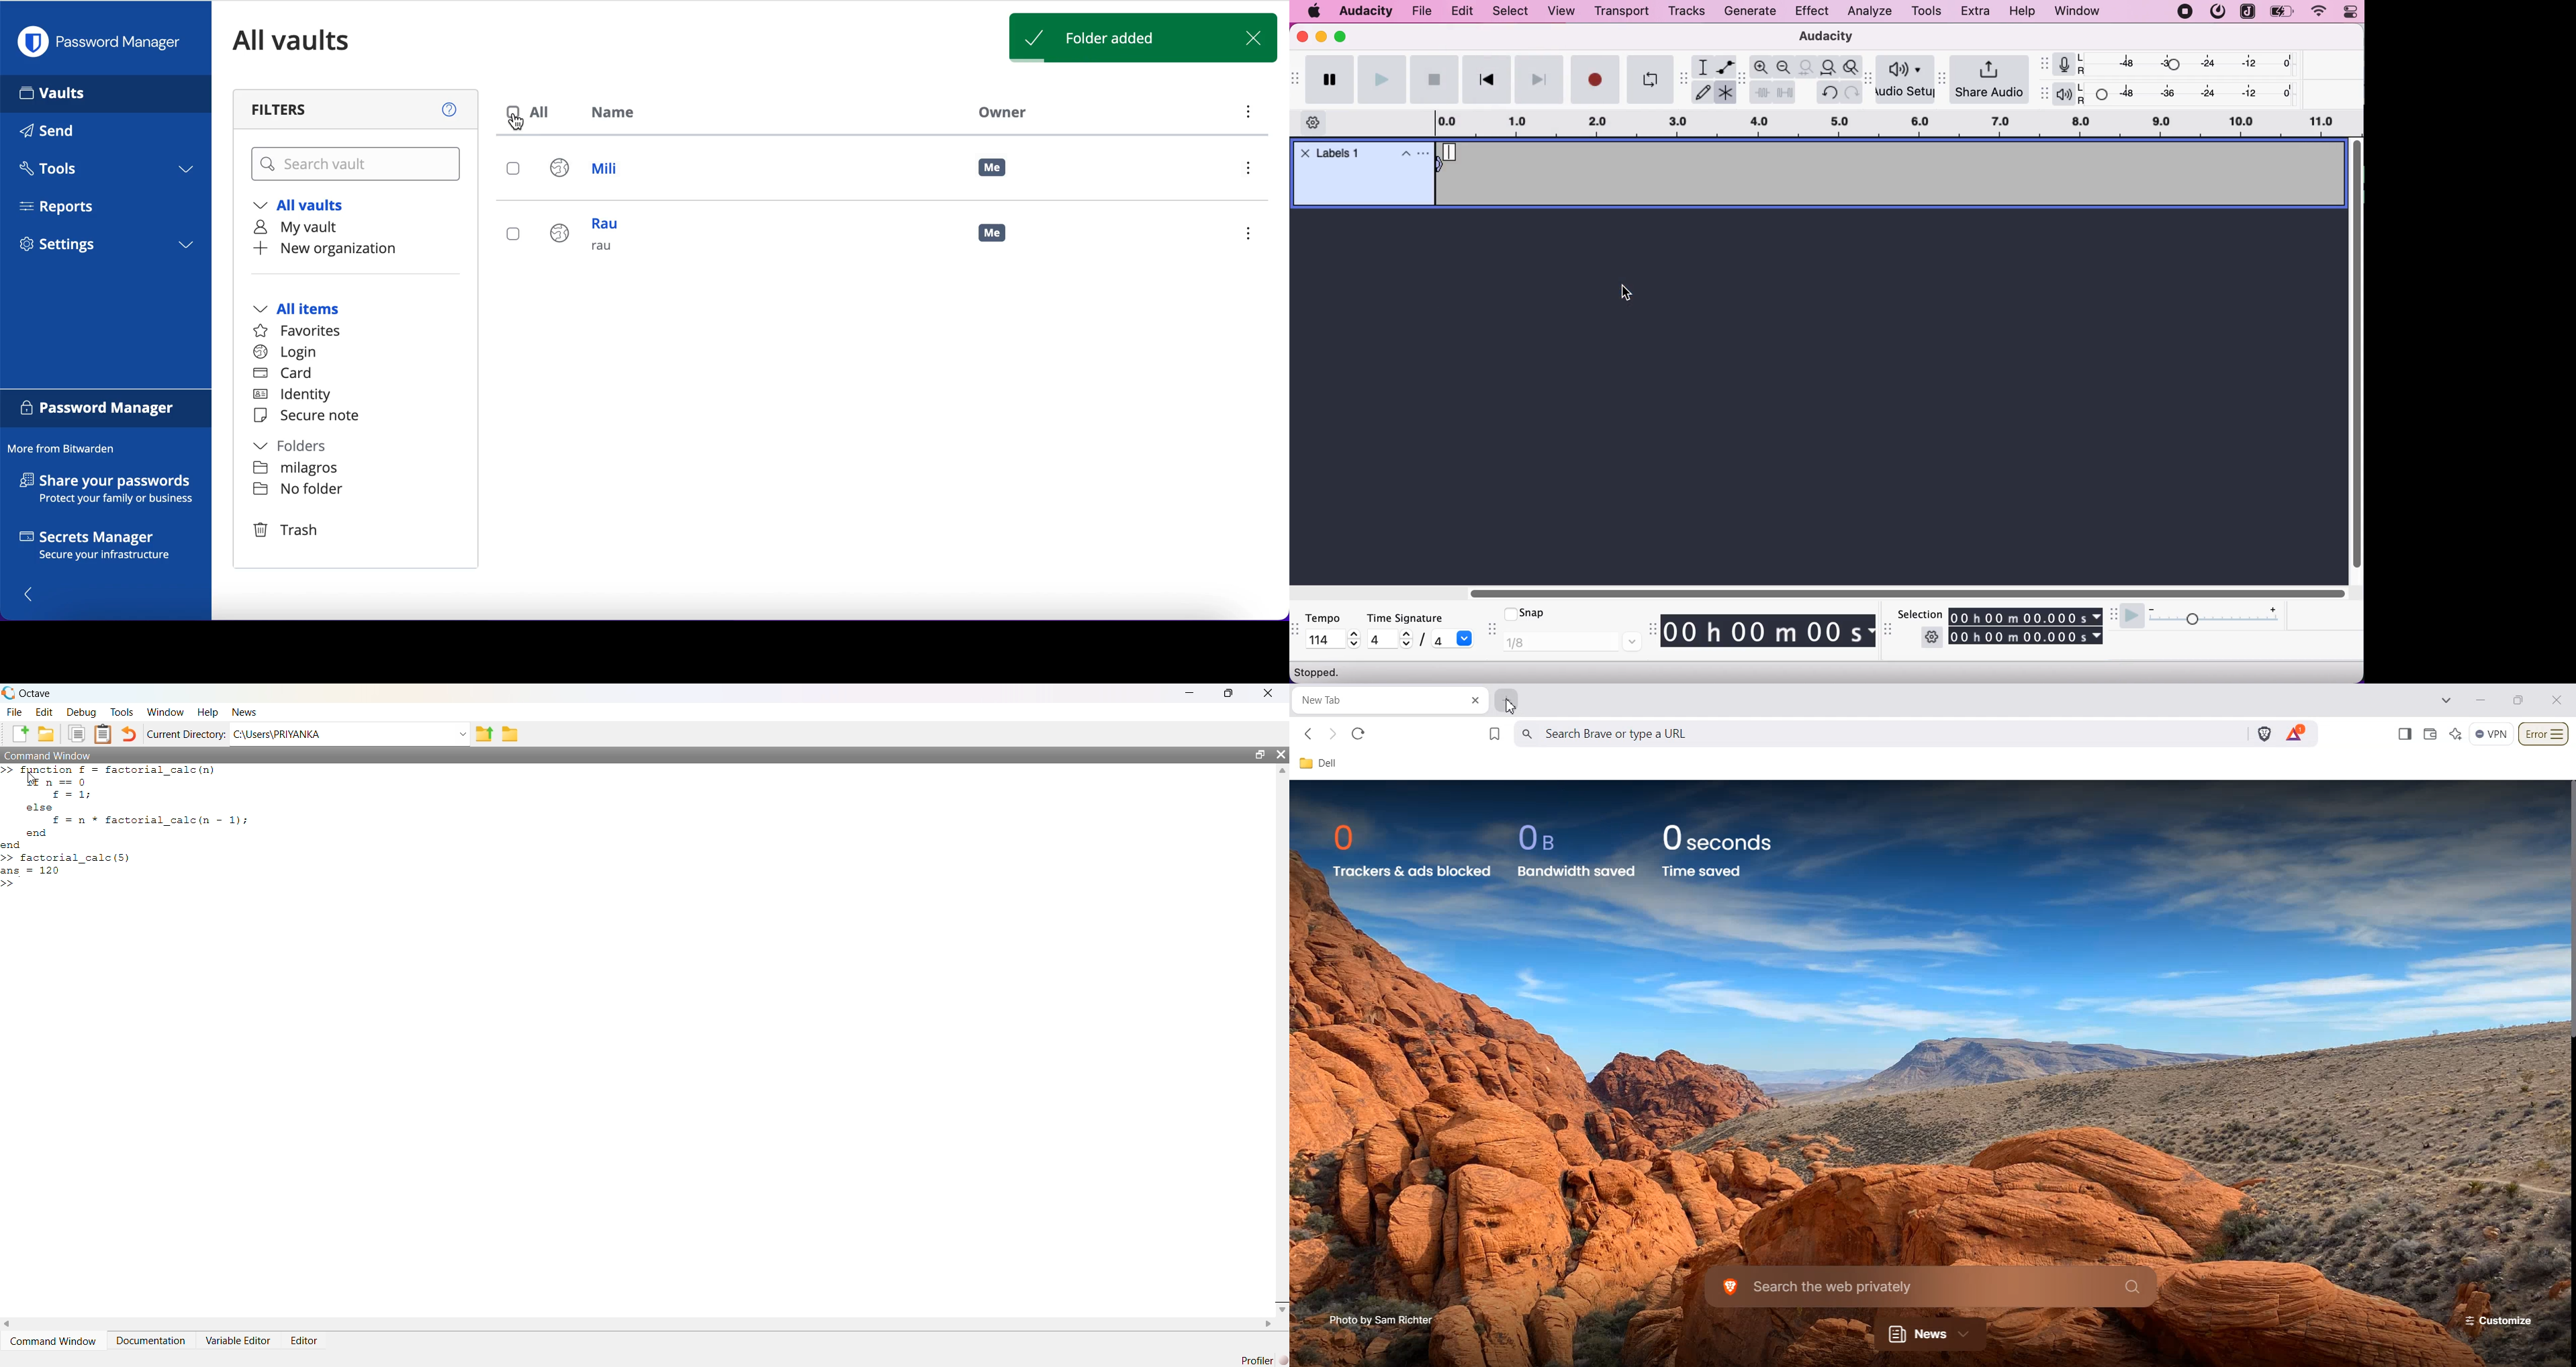 The width and height of the screenshot is (2576, 1372). What do you see at coordinates (1315, 12) in the screenshot?
I see `mac logo` at bounding box center [1315, 12].